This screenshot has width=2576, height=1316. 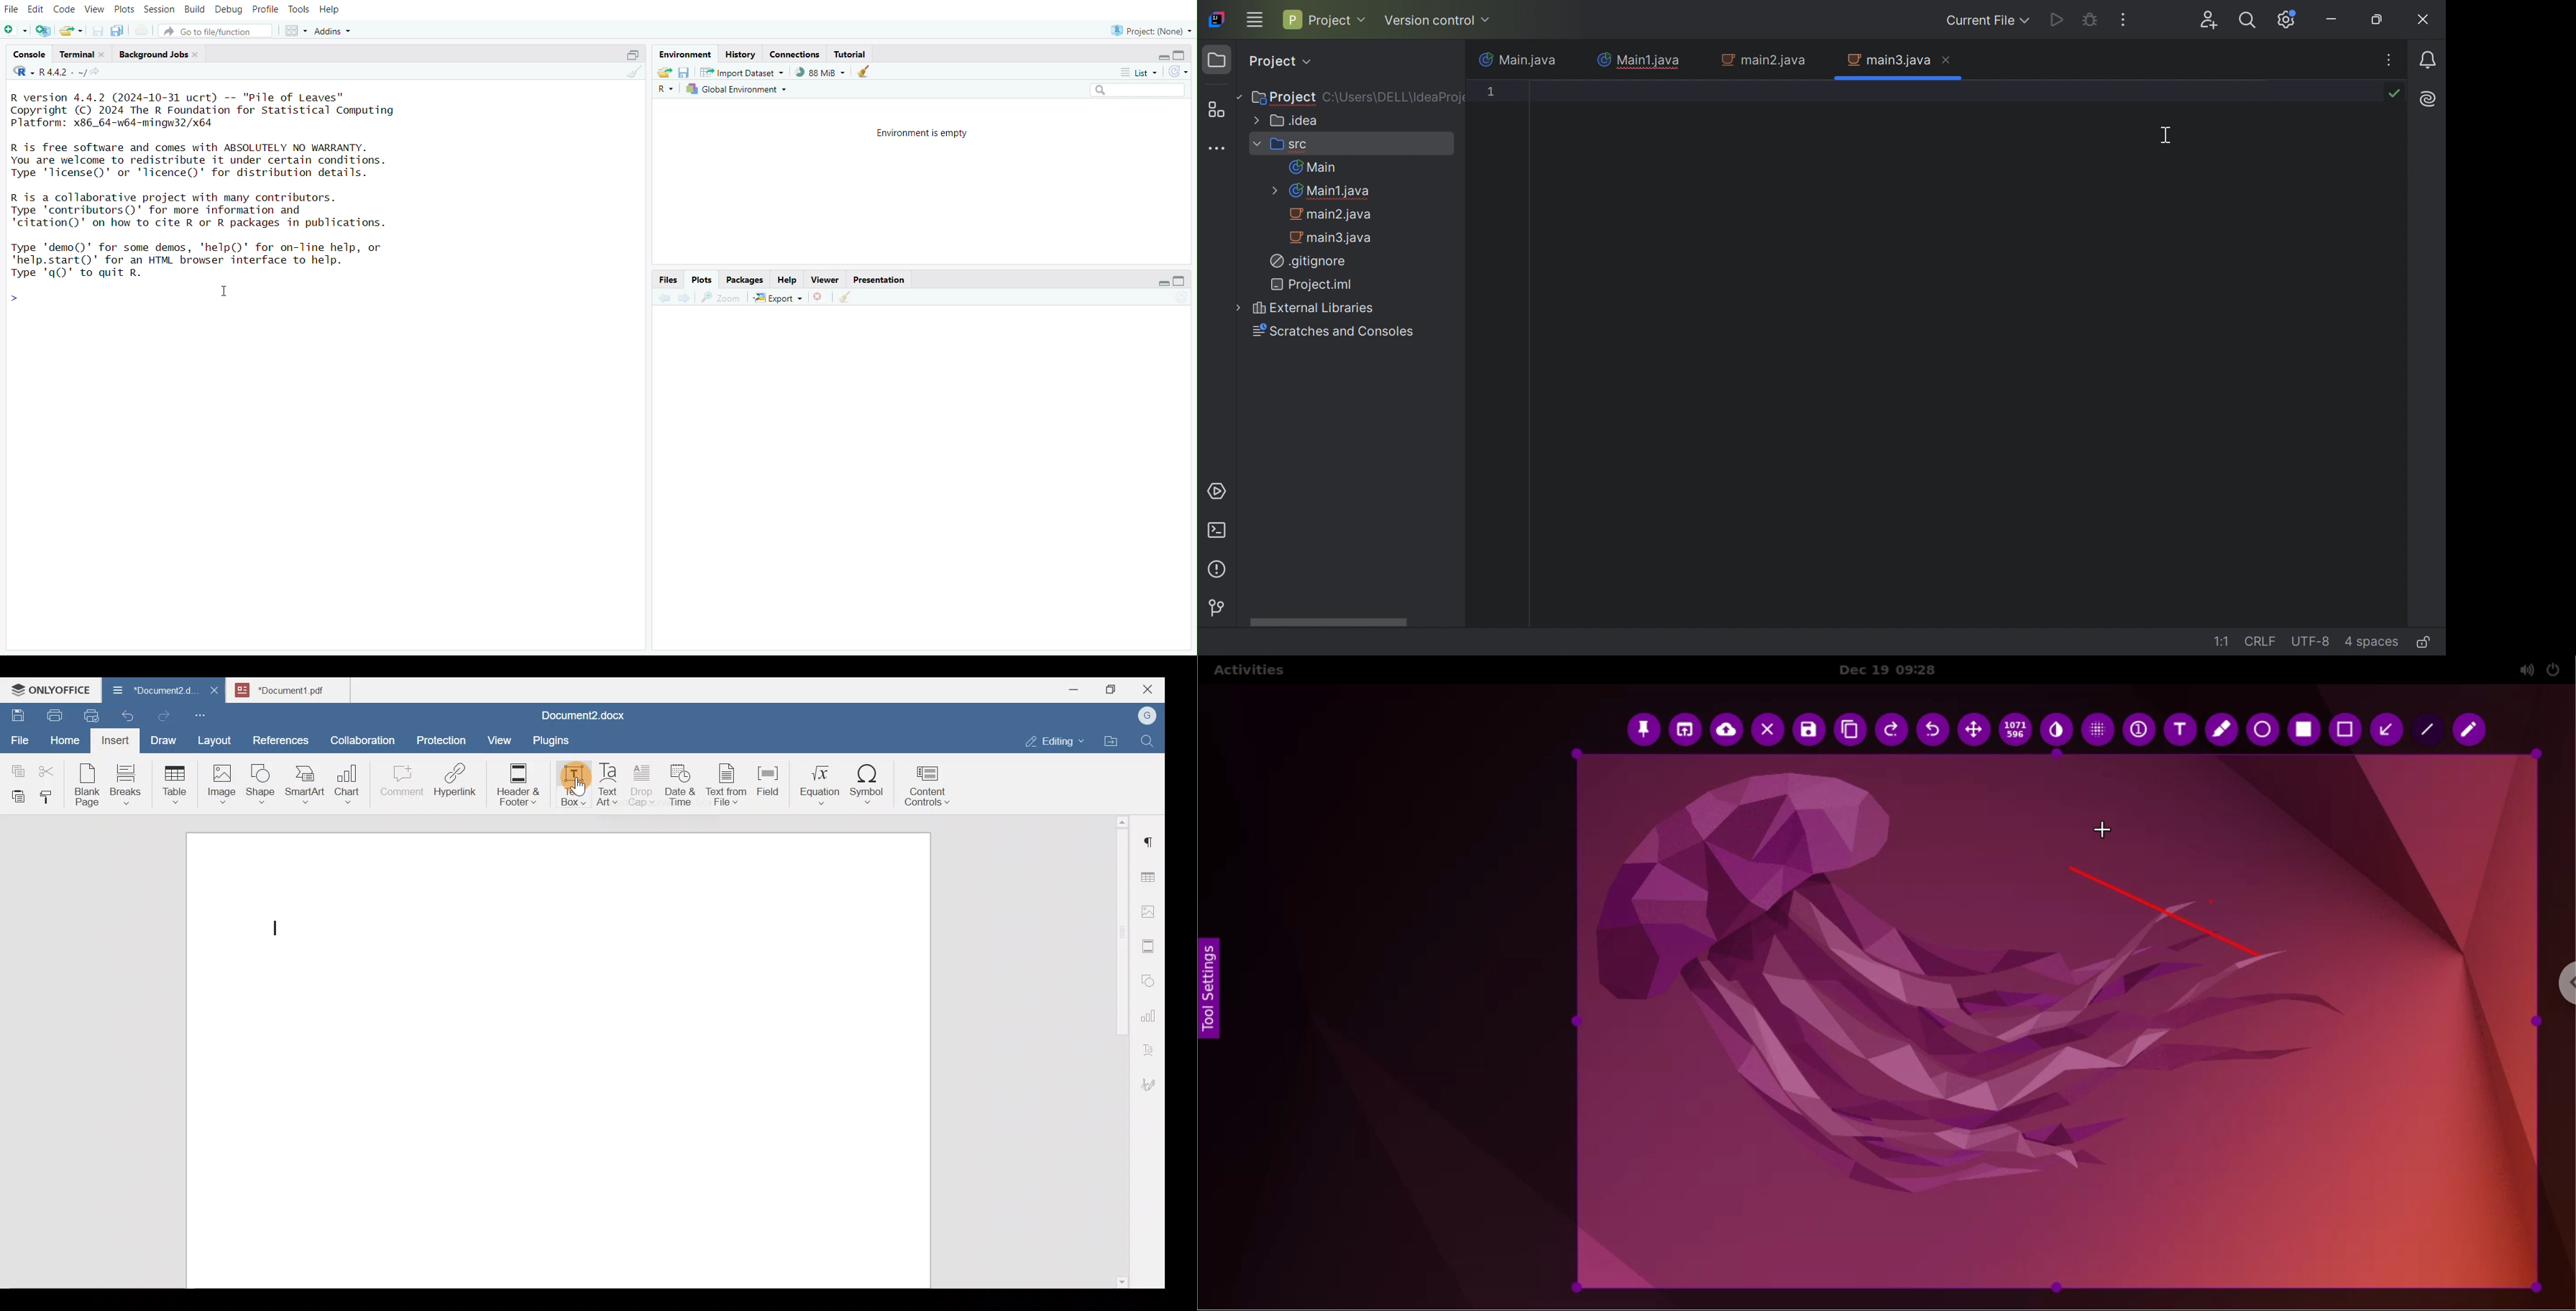 What do you see at coordinates (796, 54) in the screenshot?
I see `Connections` at bounding box center [796, 54].